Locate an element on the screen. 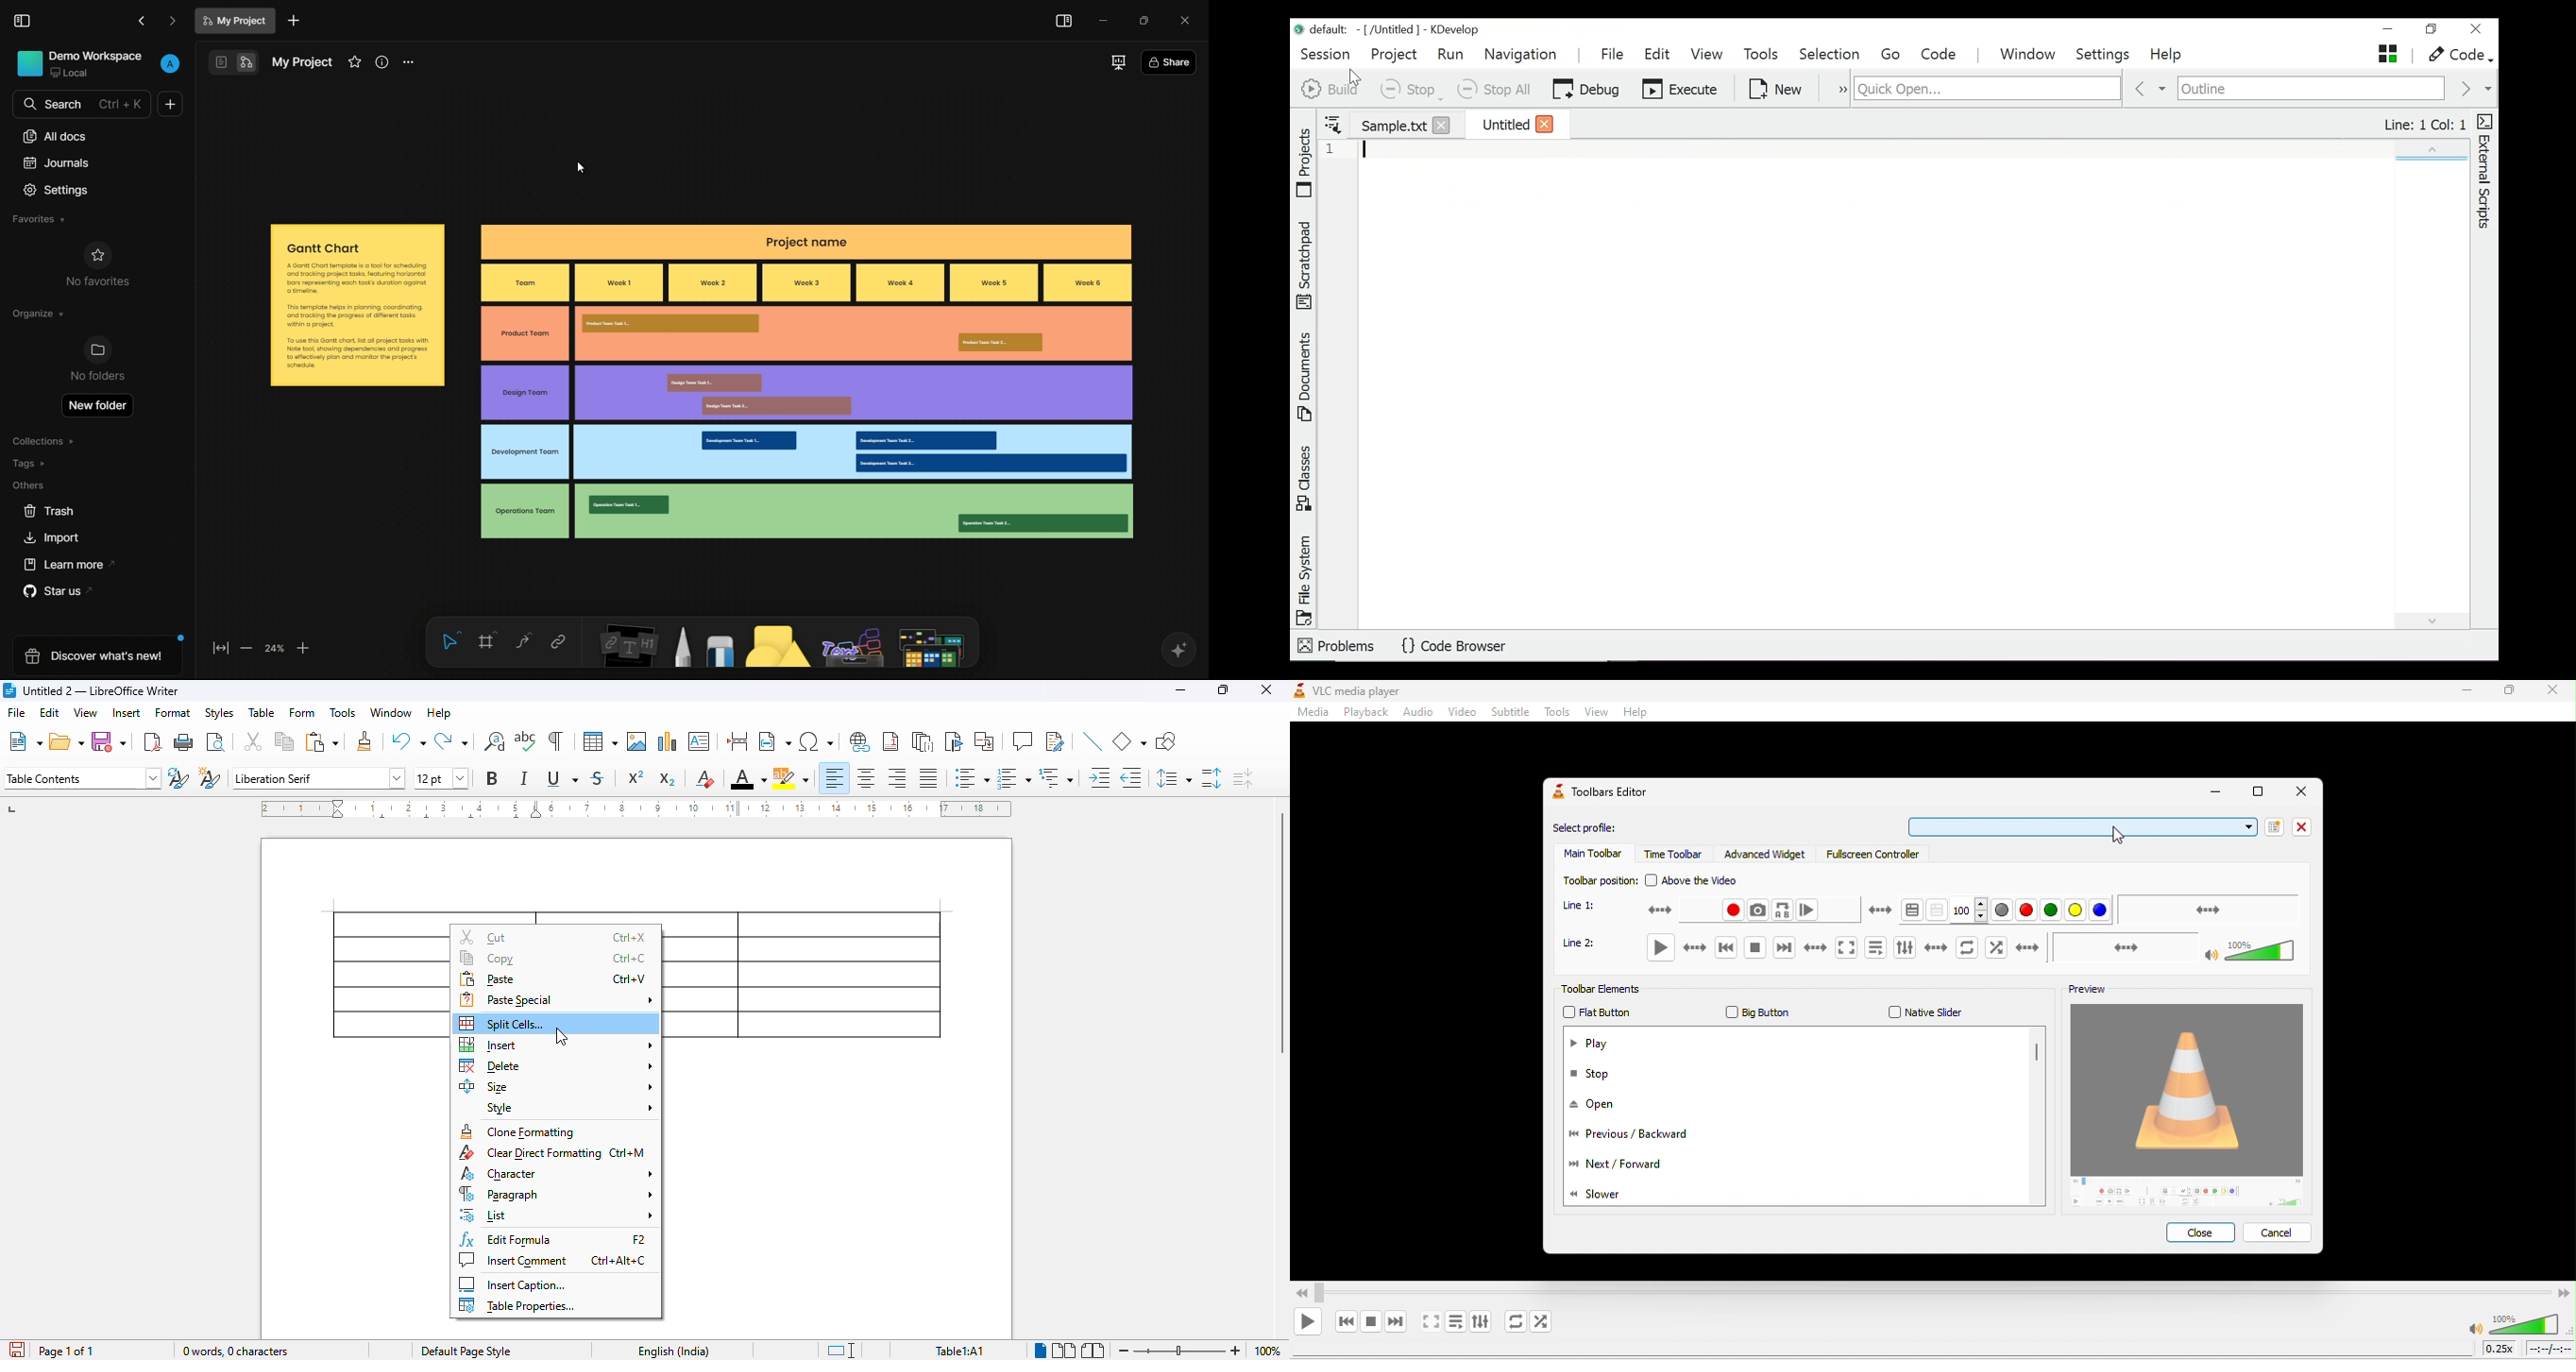 Image resolution: width=2576 pixels, height=1372 pixels. loop from point a to point b is located at coordinates (1784, 910).